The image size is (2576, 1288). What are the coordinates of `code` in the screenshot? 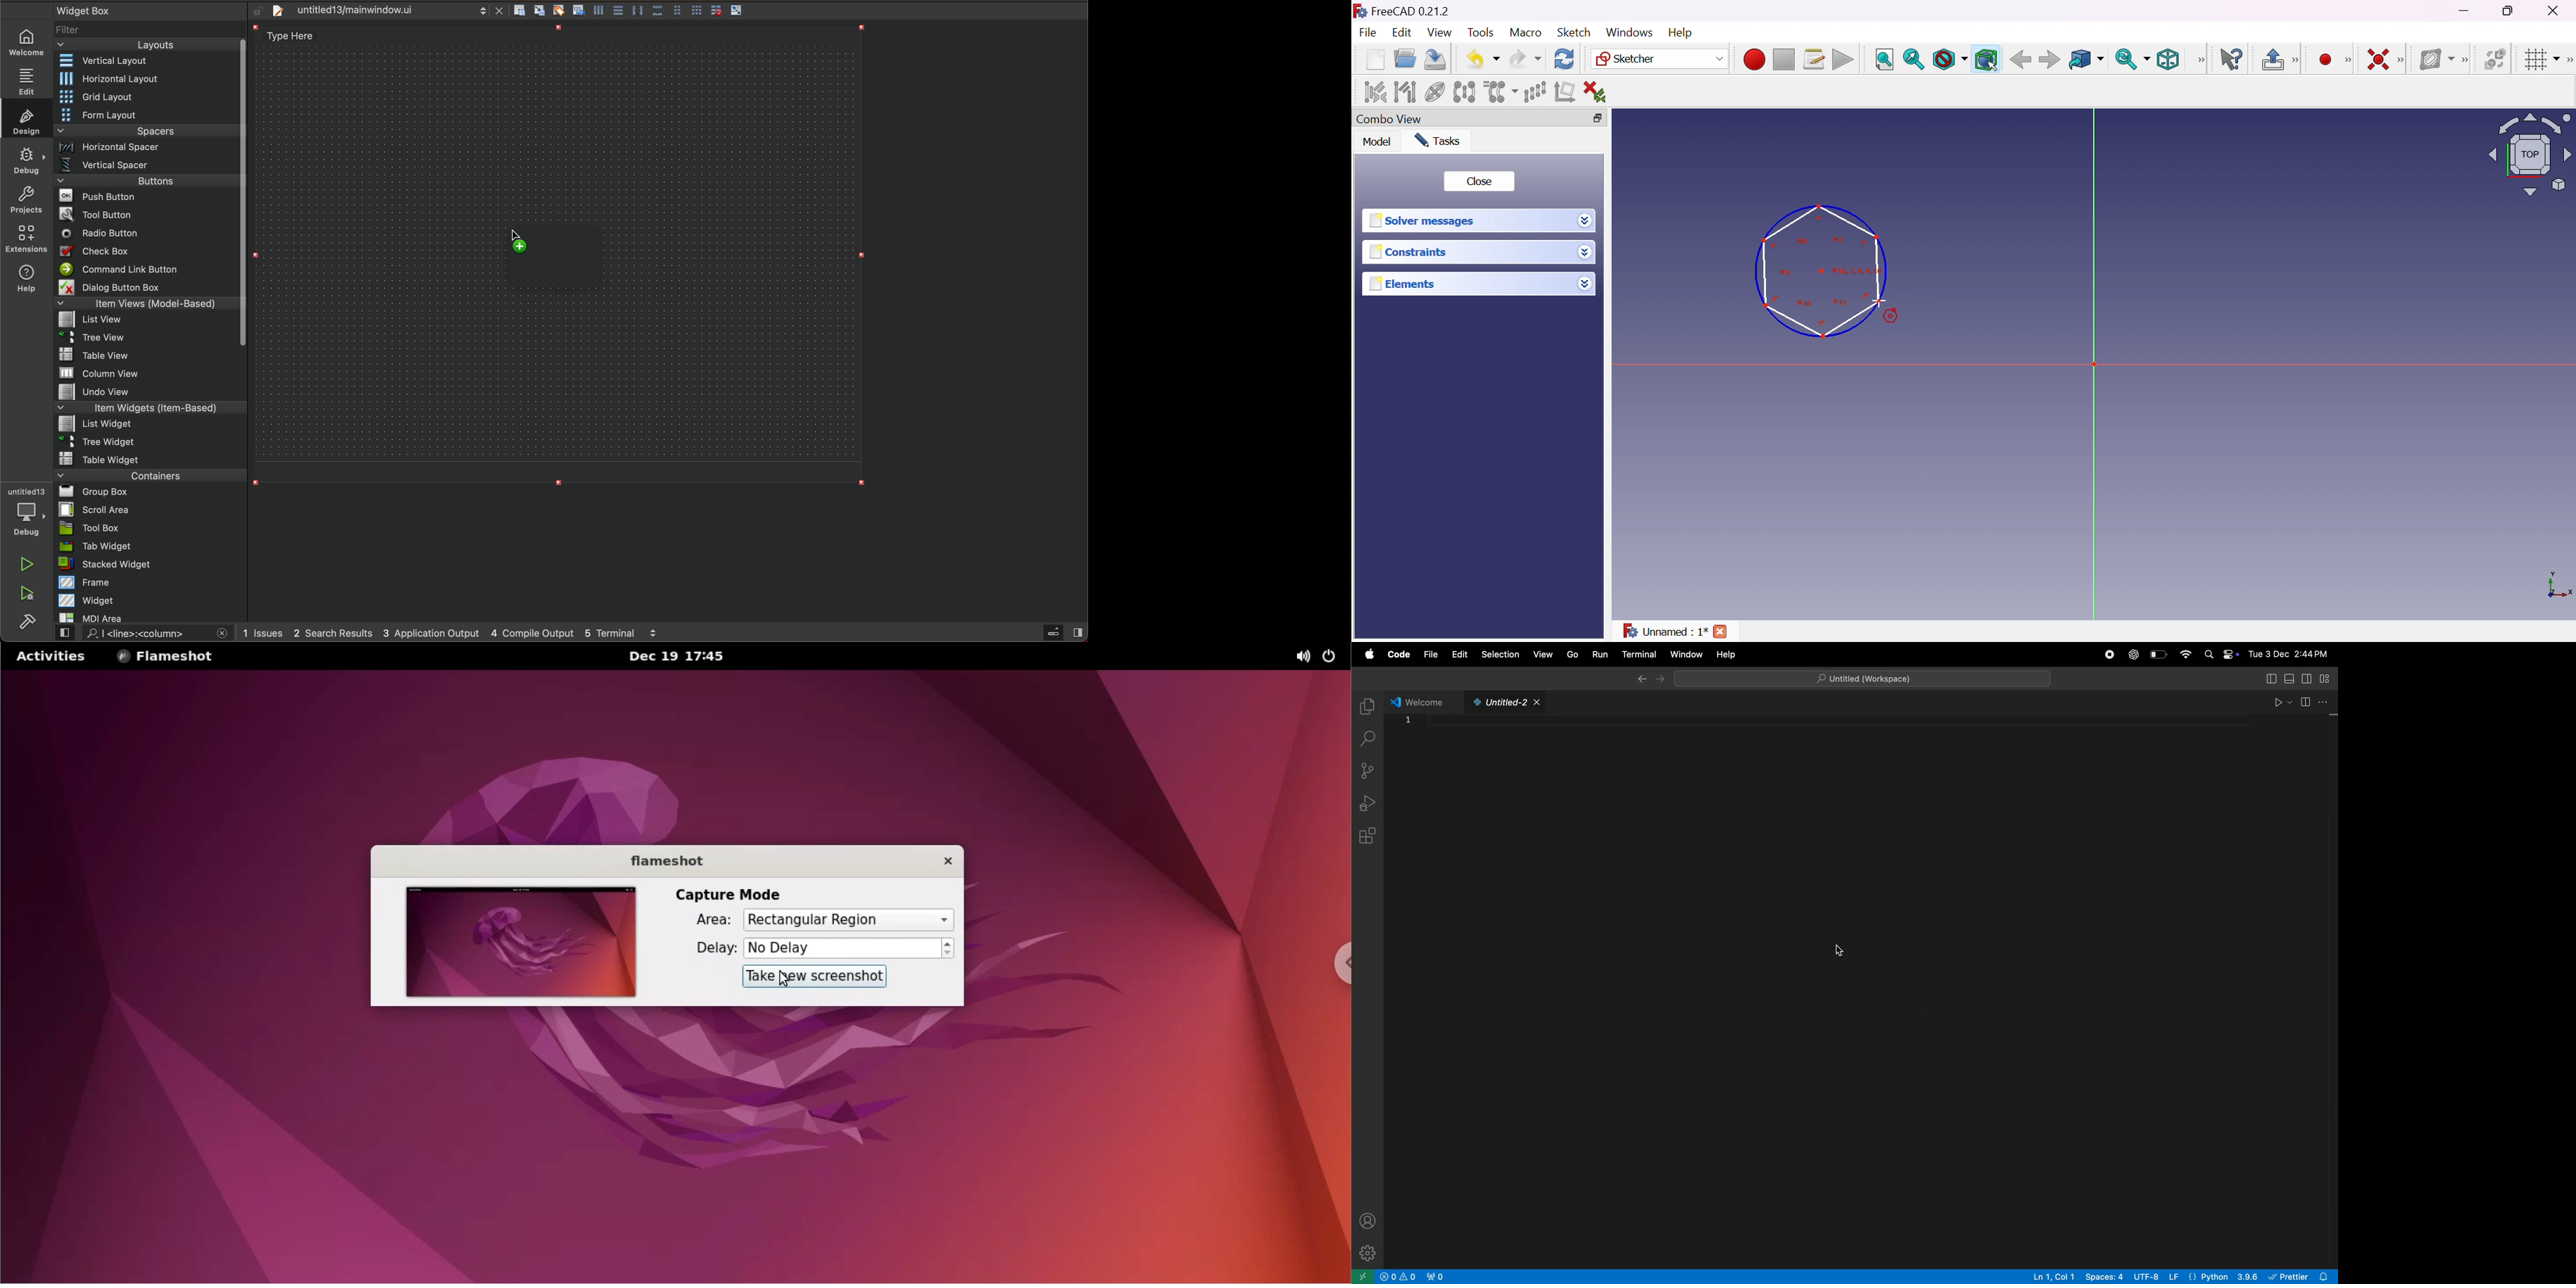 It's located at (1400, 653).